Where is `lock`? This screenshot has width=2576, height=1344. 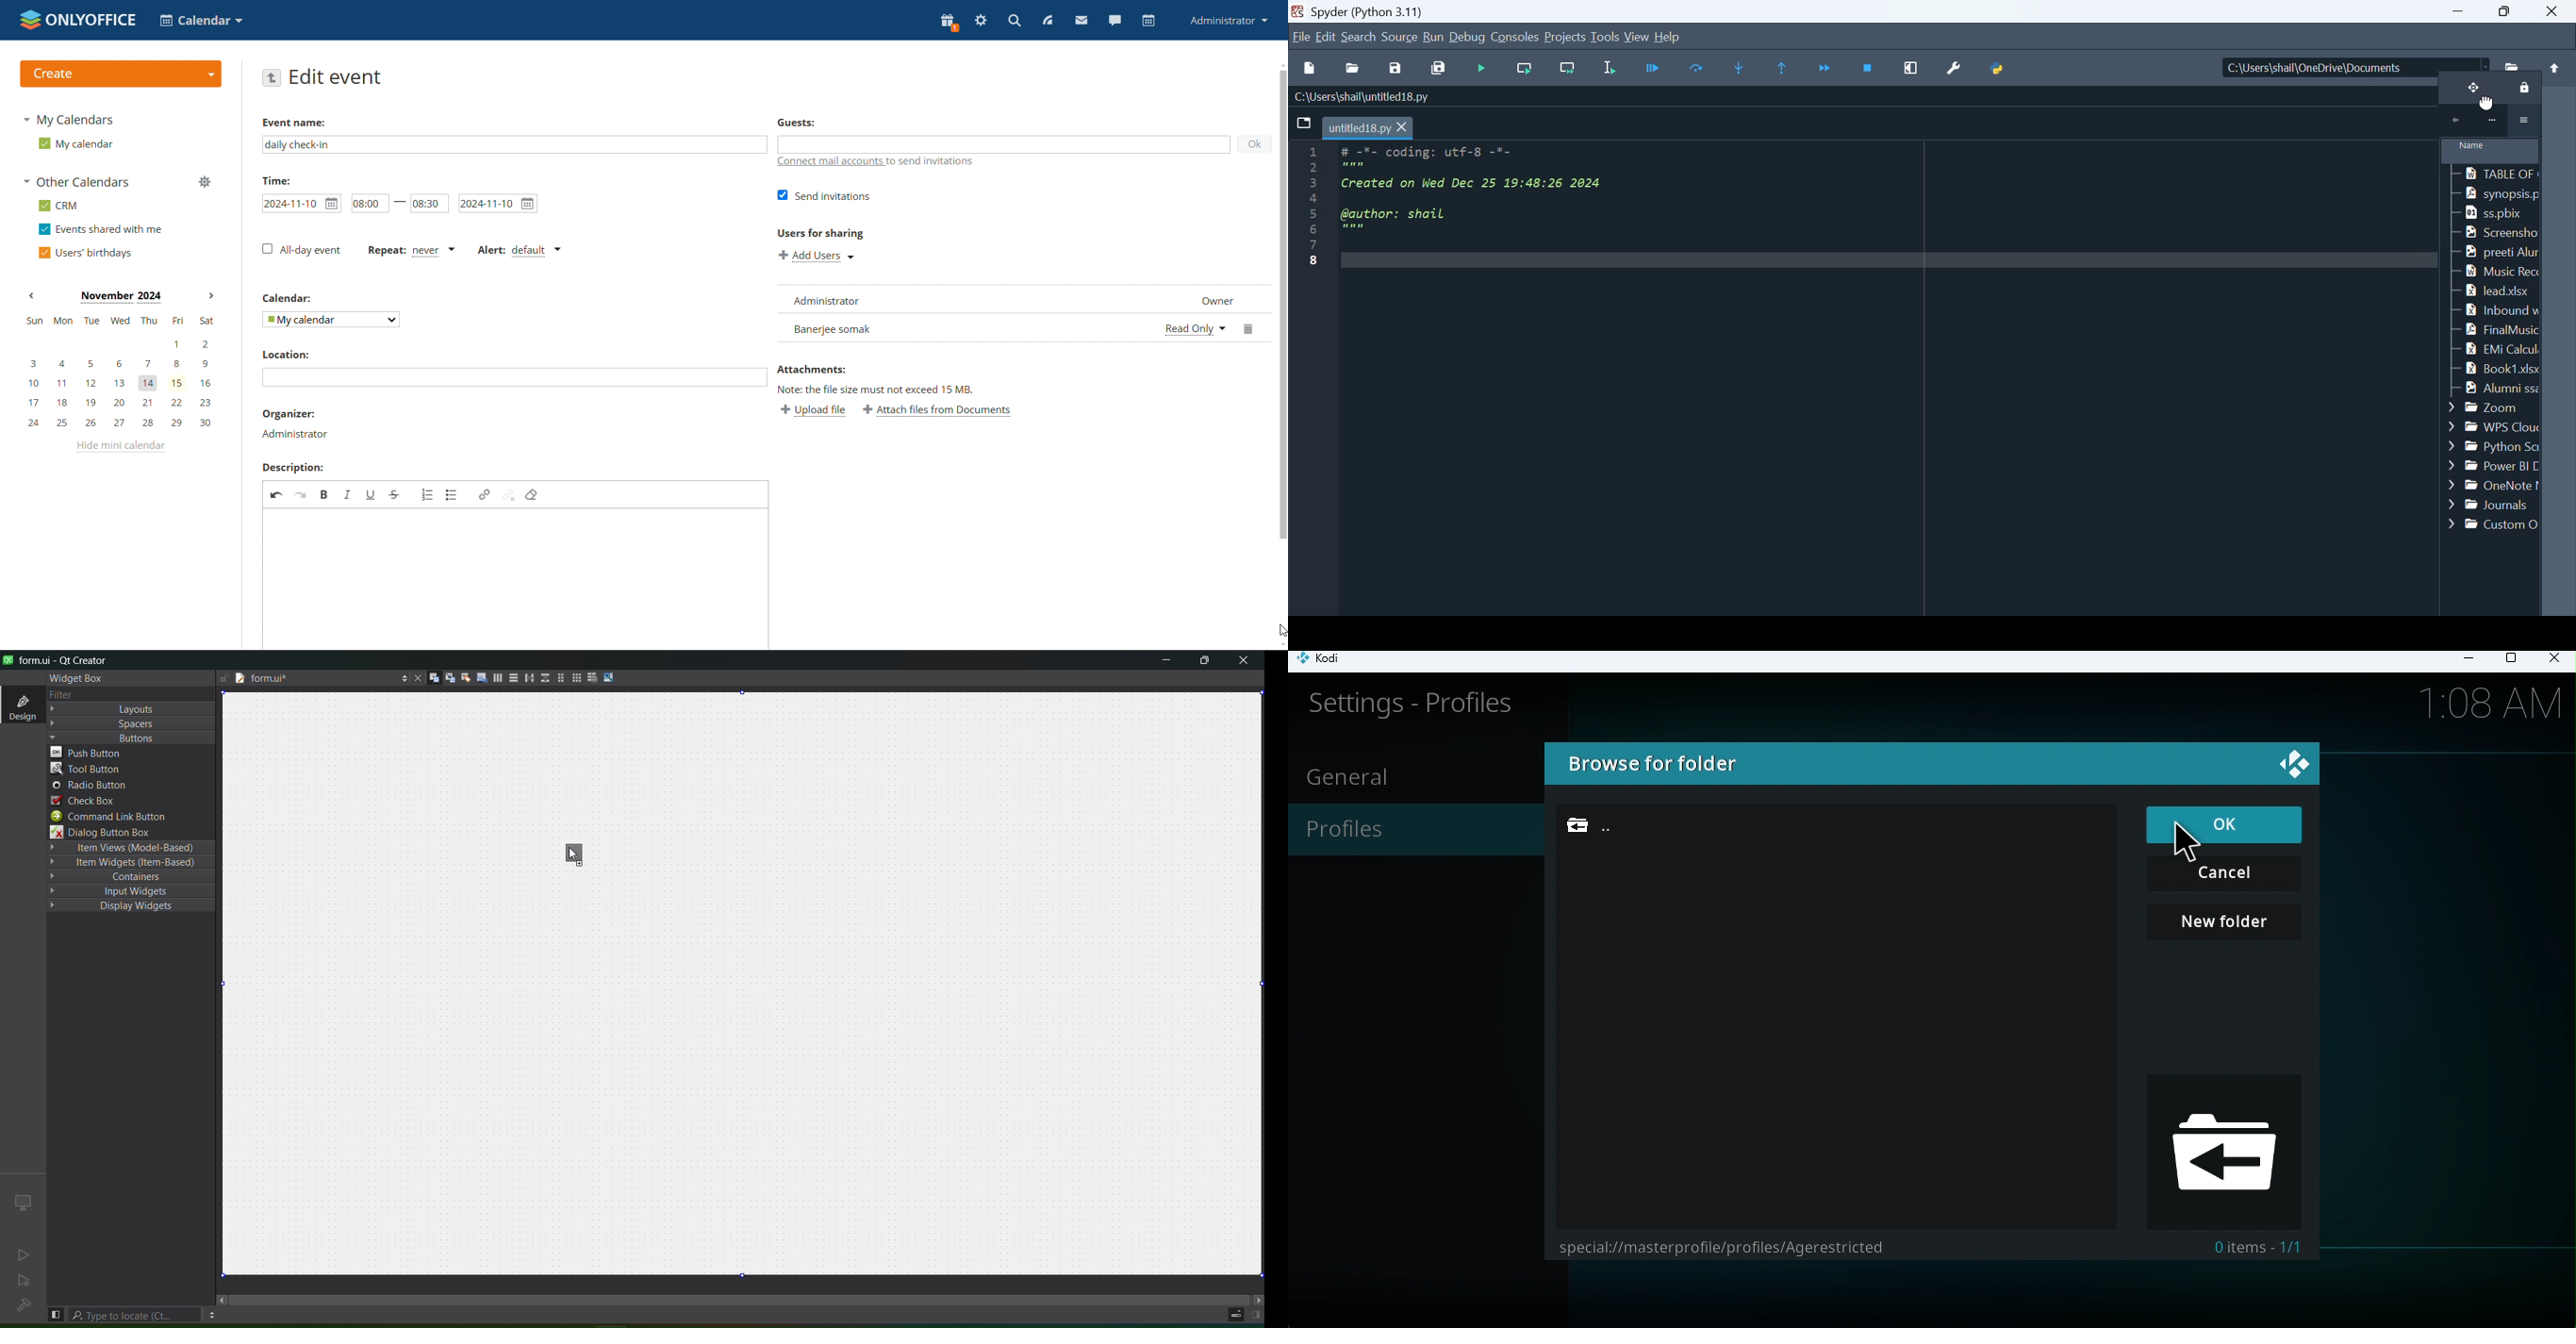
lock is located at coordinates (2520, 91).